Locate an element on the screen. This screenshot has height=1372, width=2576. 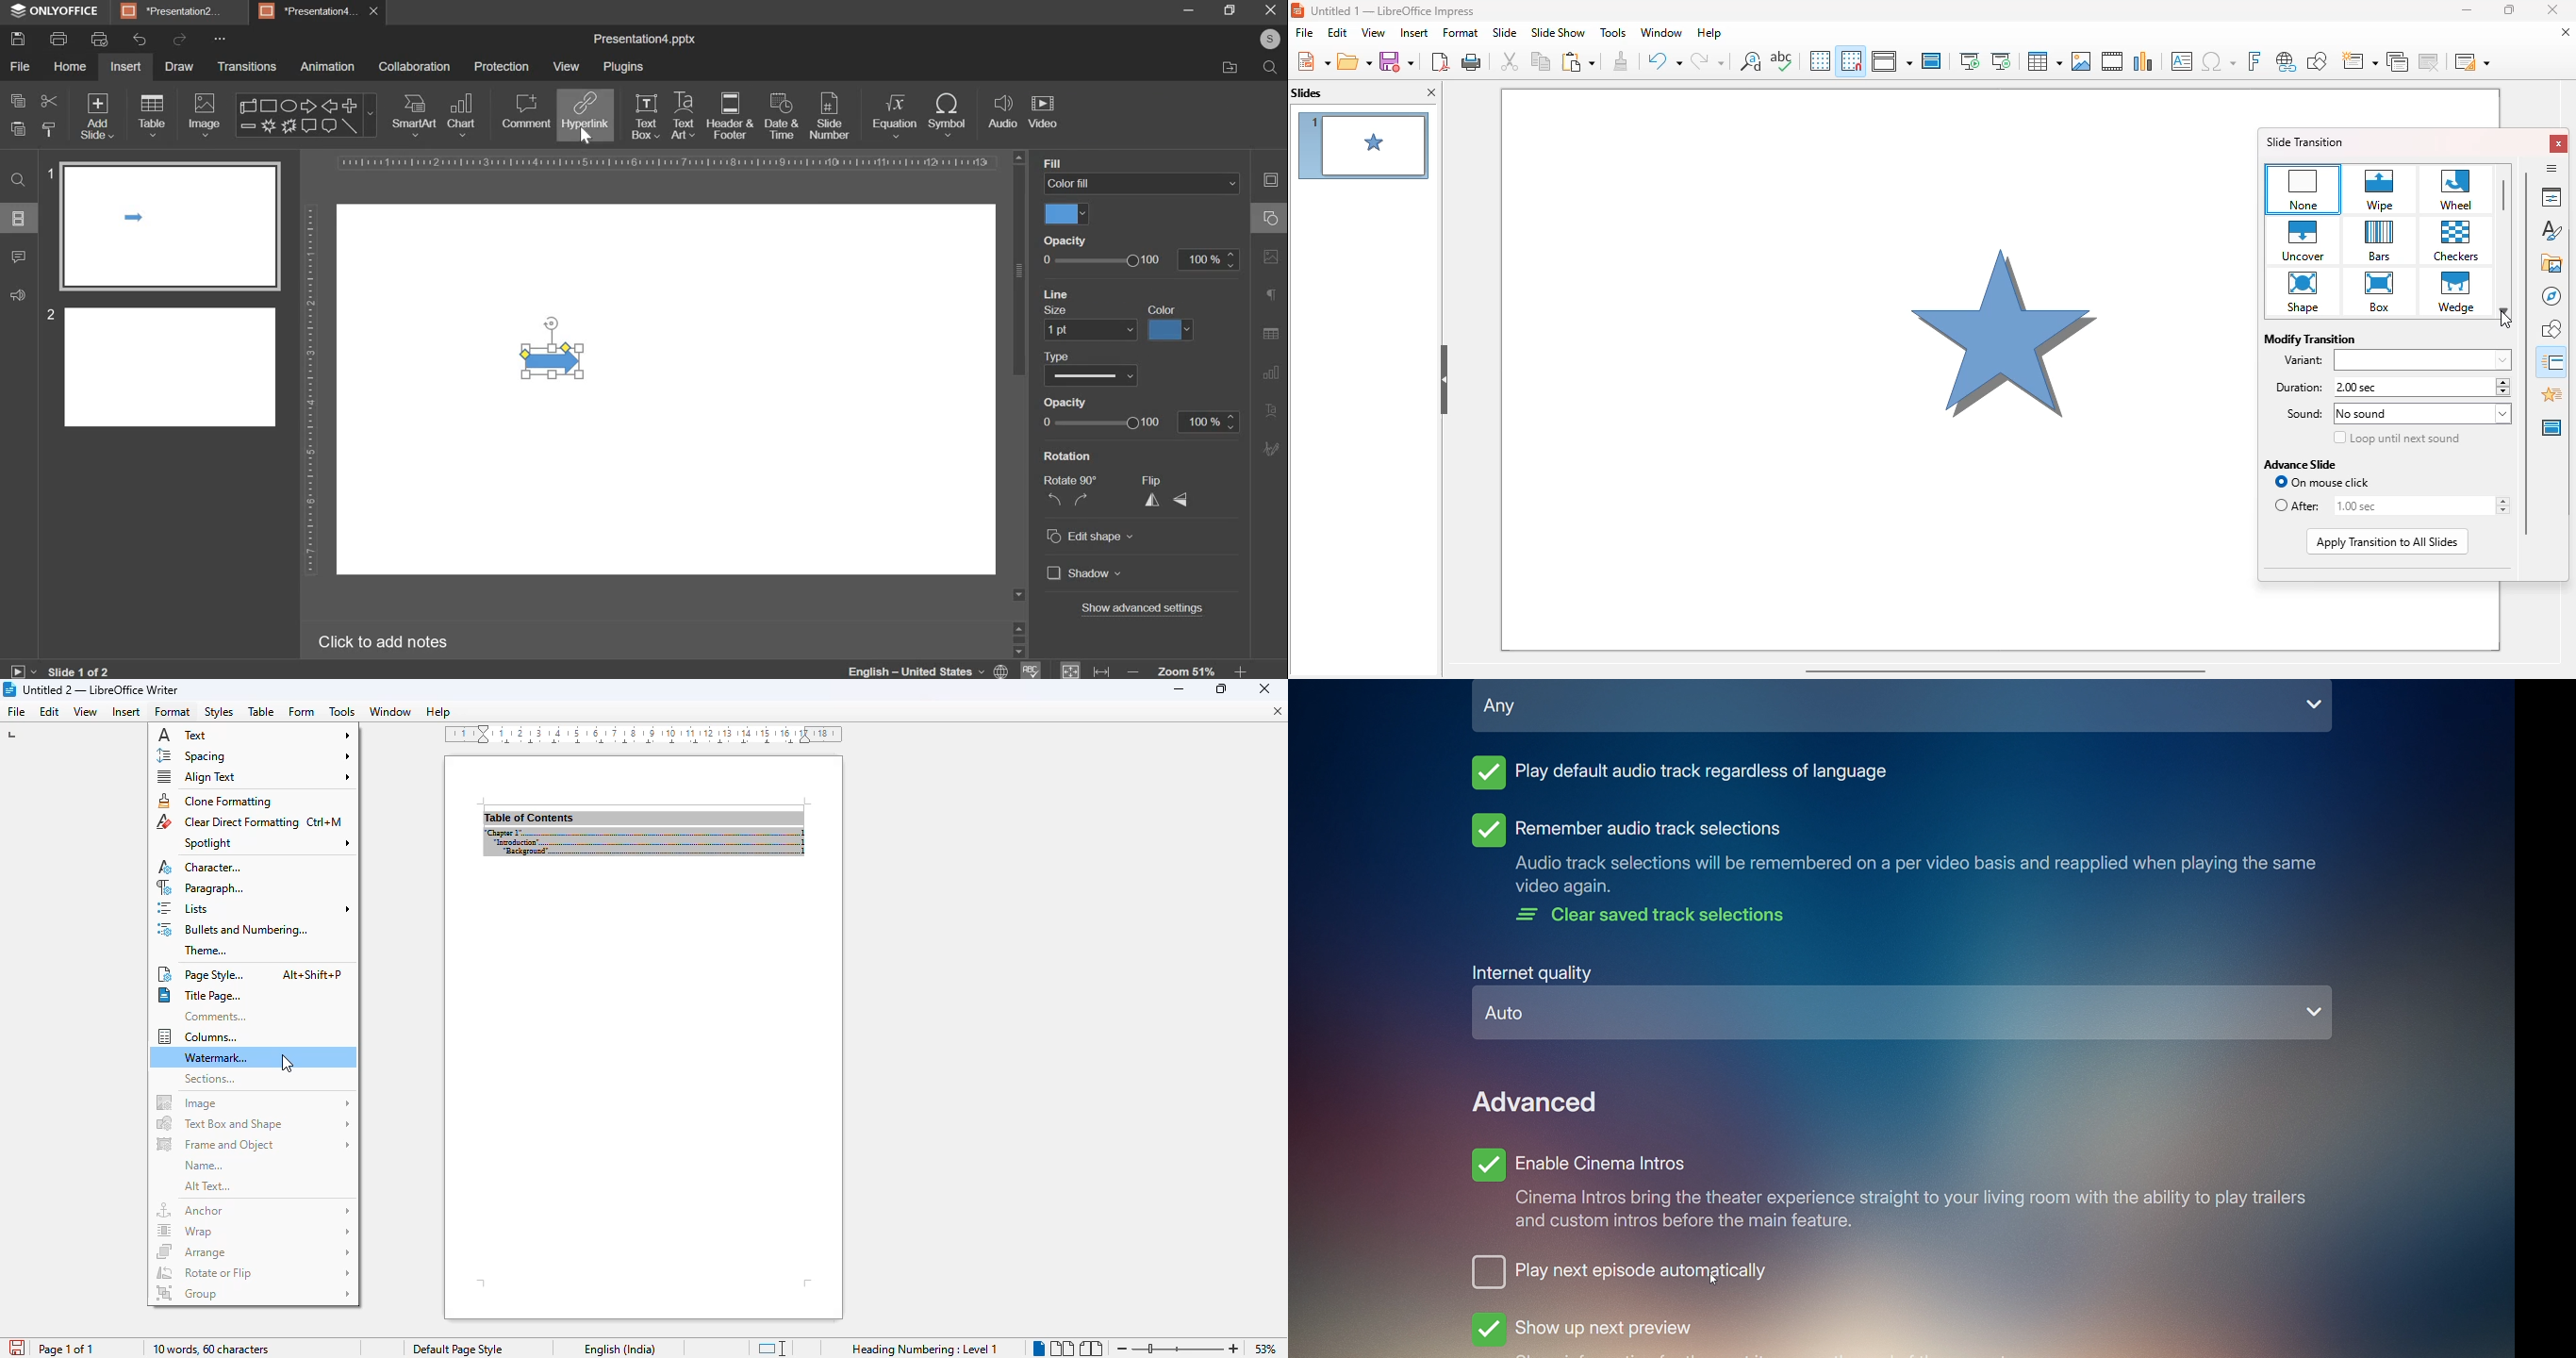
open is located at coordinates (1354, 60).